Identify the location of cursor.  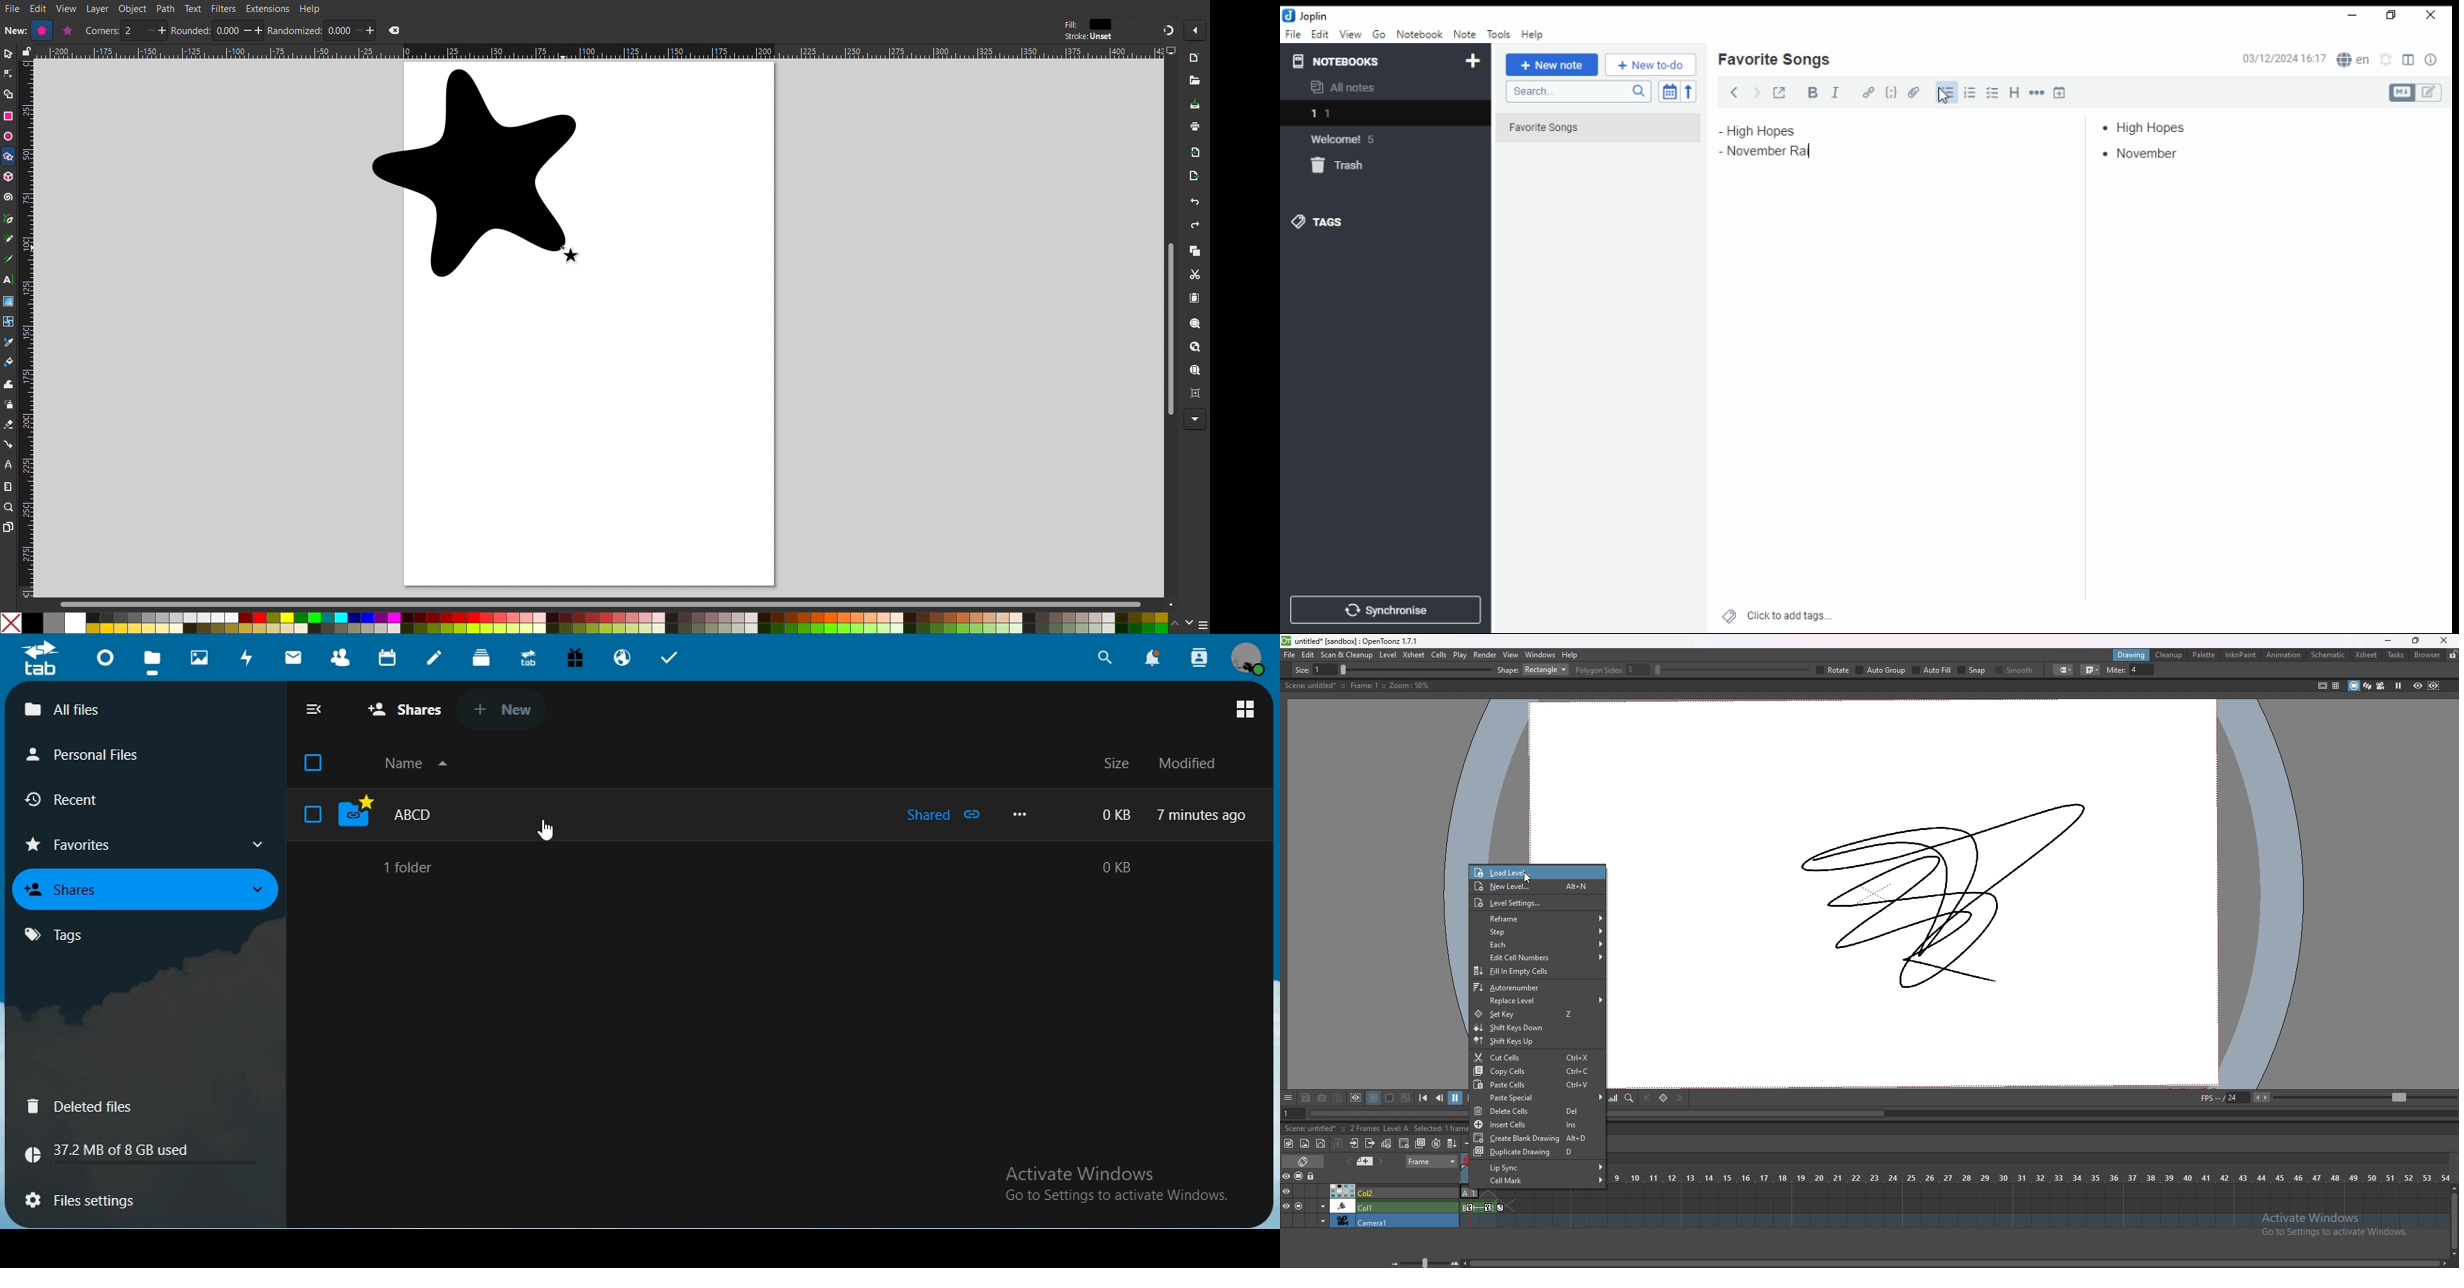
(549, 833).